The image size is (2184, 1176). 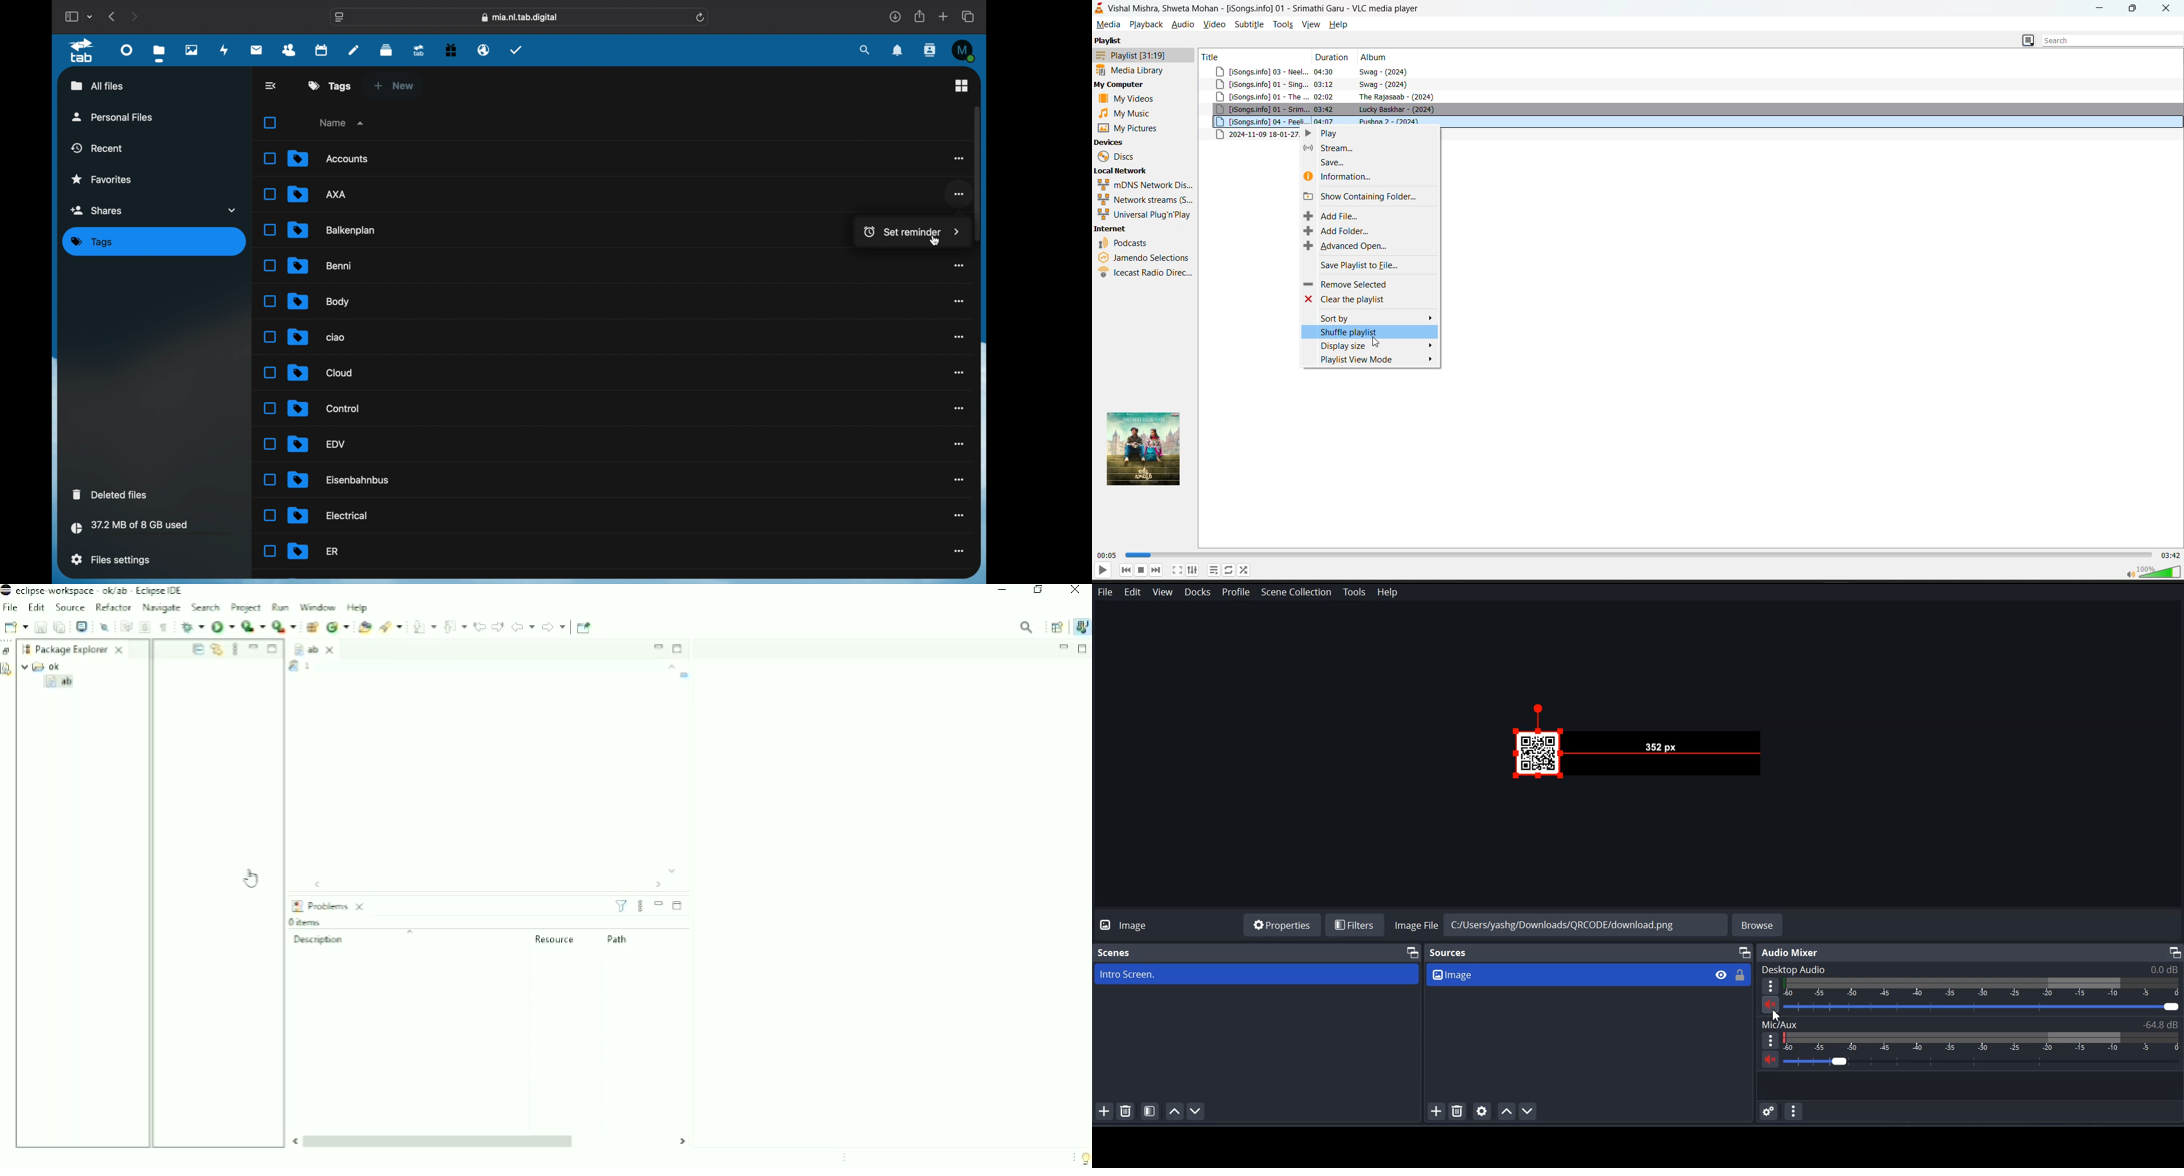 What do you see at coordinates (152, 529) in the screenshot?
I see `storage` at bounding box center [152, 529].